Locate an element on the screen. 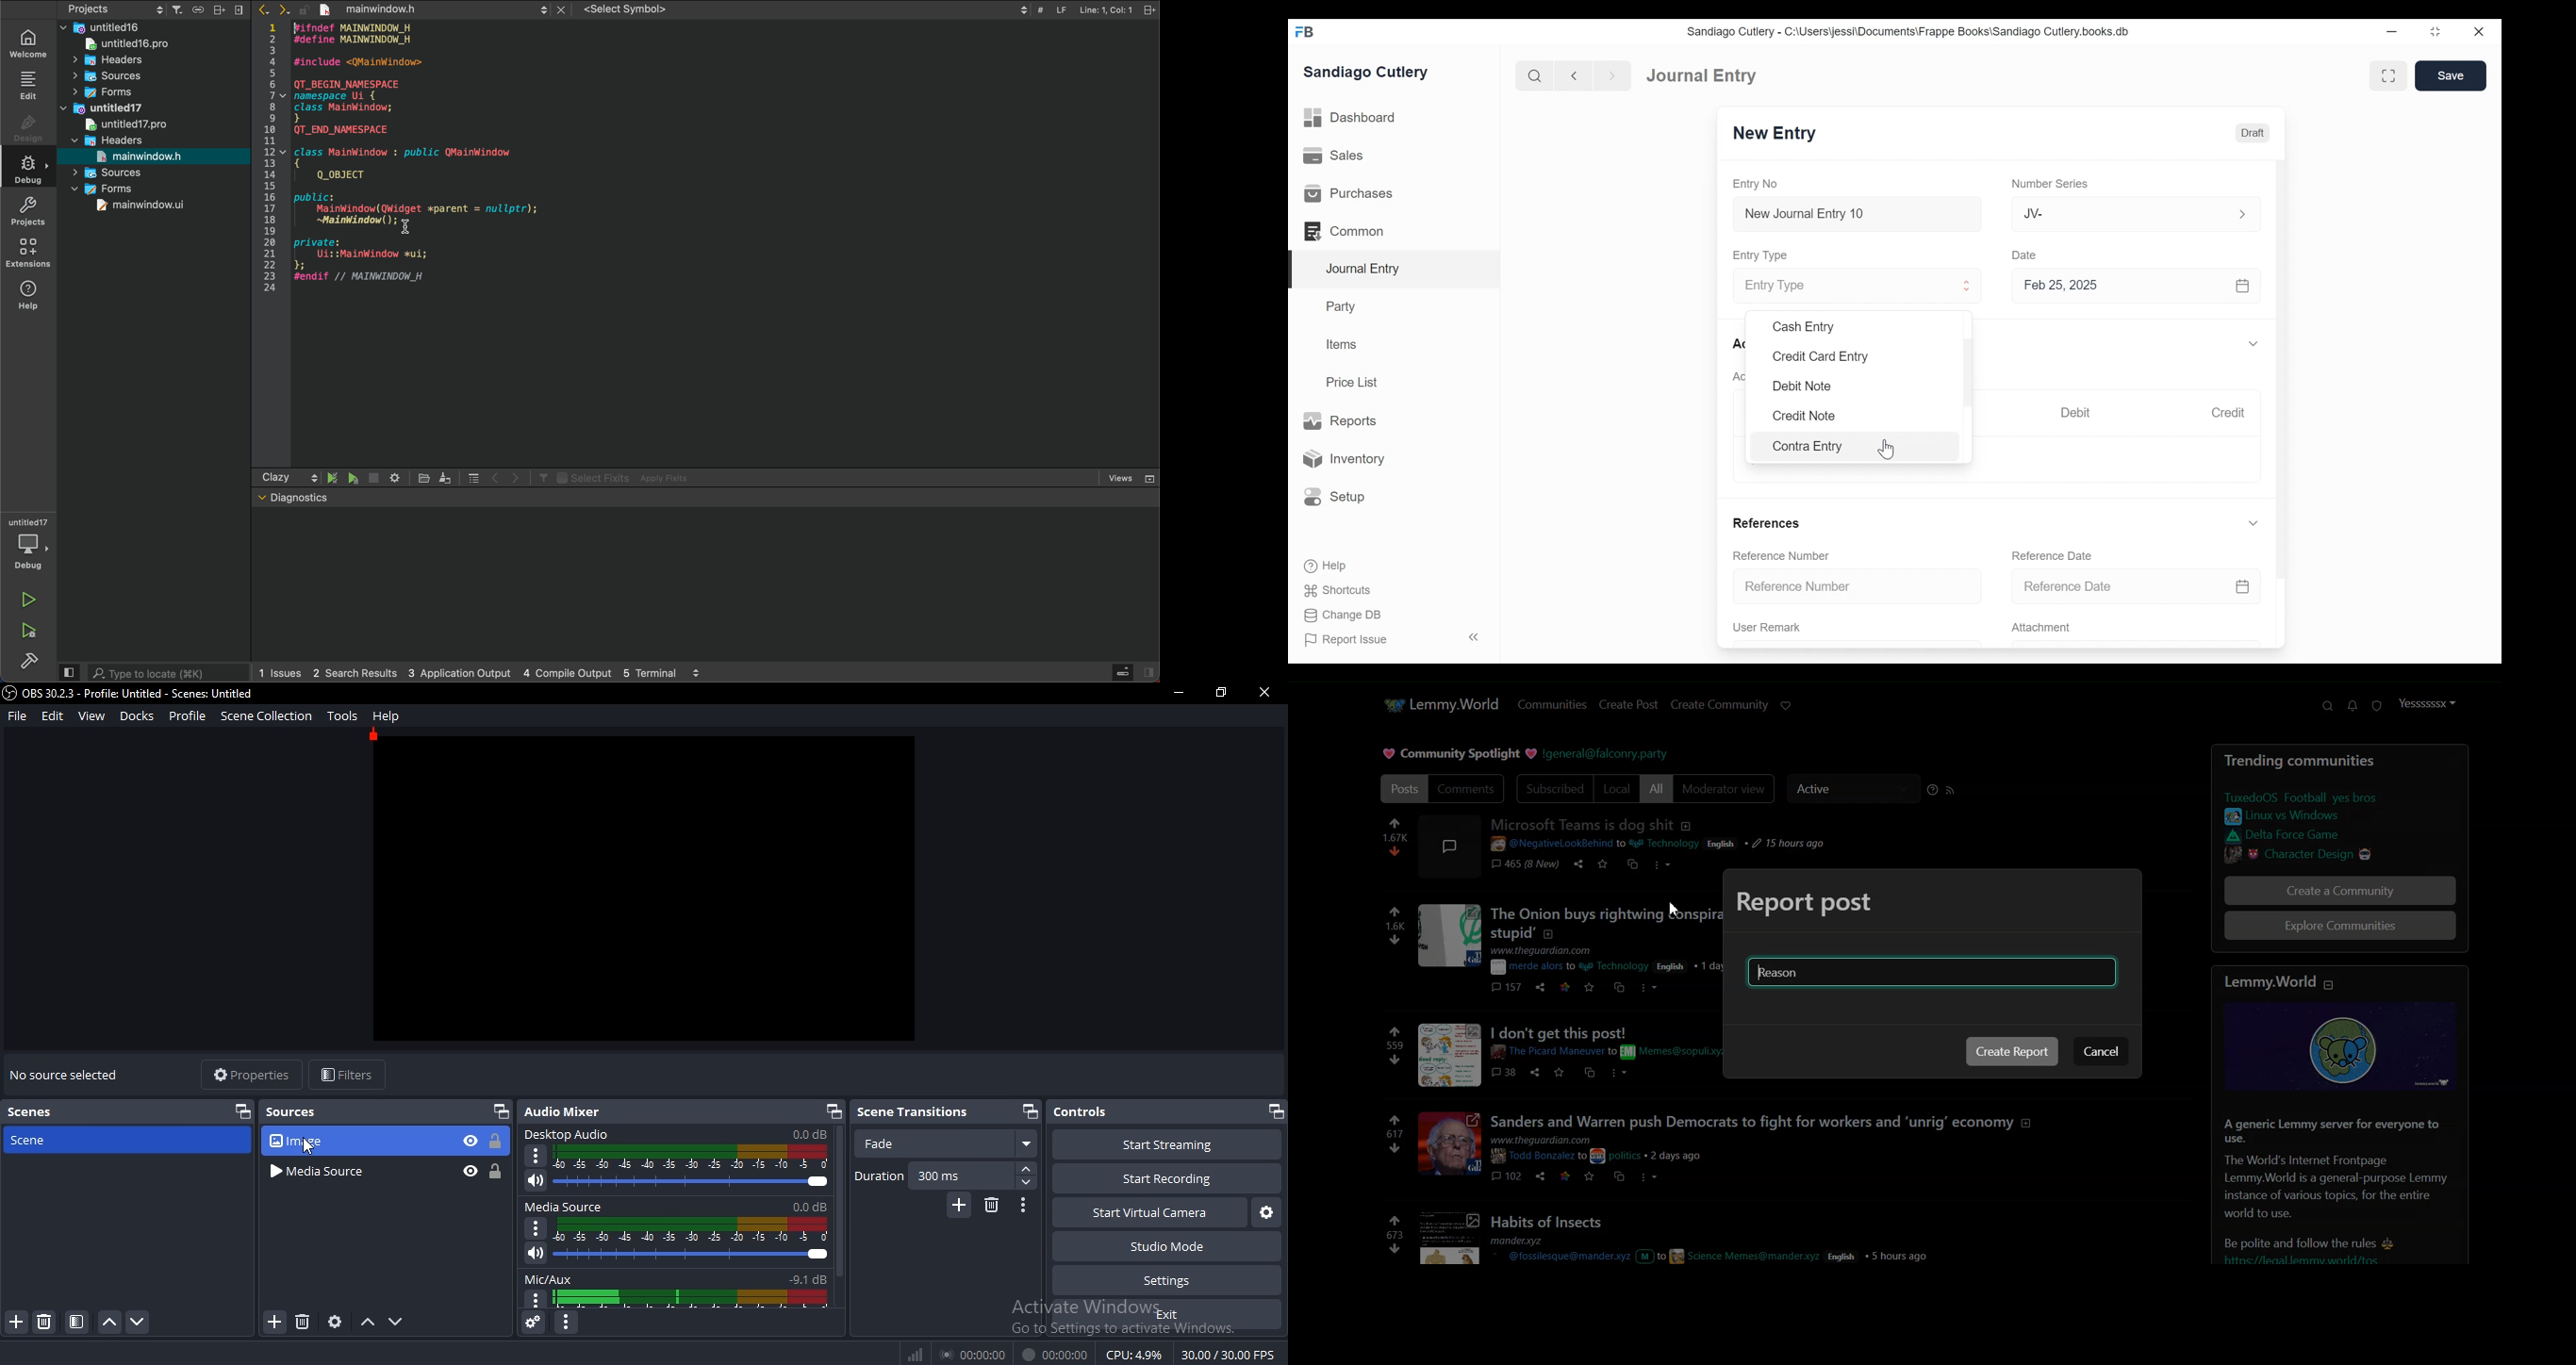 This screenshot has width=2576, height=1372. link is located at coordinates (1396, 1121).